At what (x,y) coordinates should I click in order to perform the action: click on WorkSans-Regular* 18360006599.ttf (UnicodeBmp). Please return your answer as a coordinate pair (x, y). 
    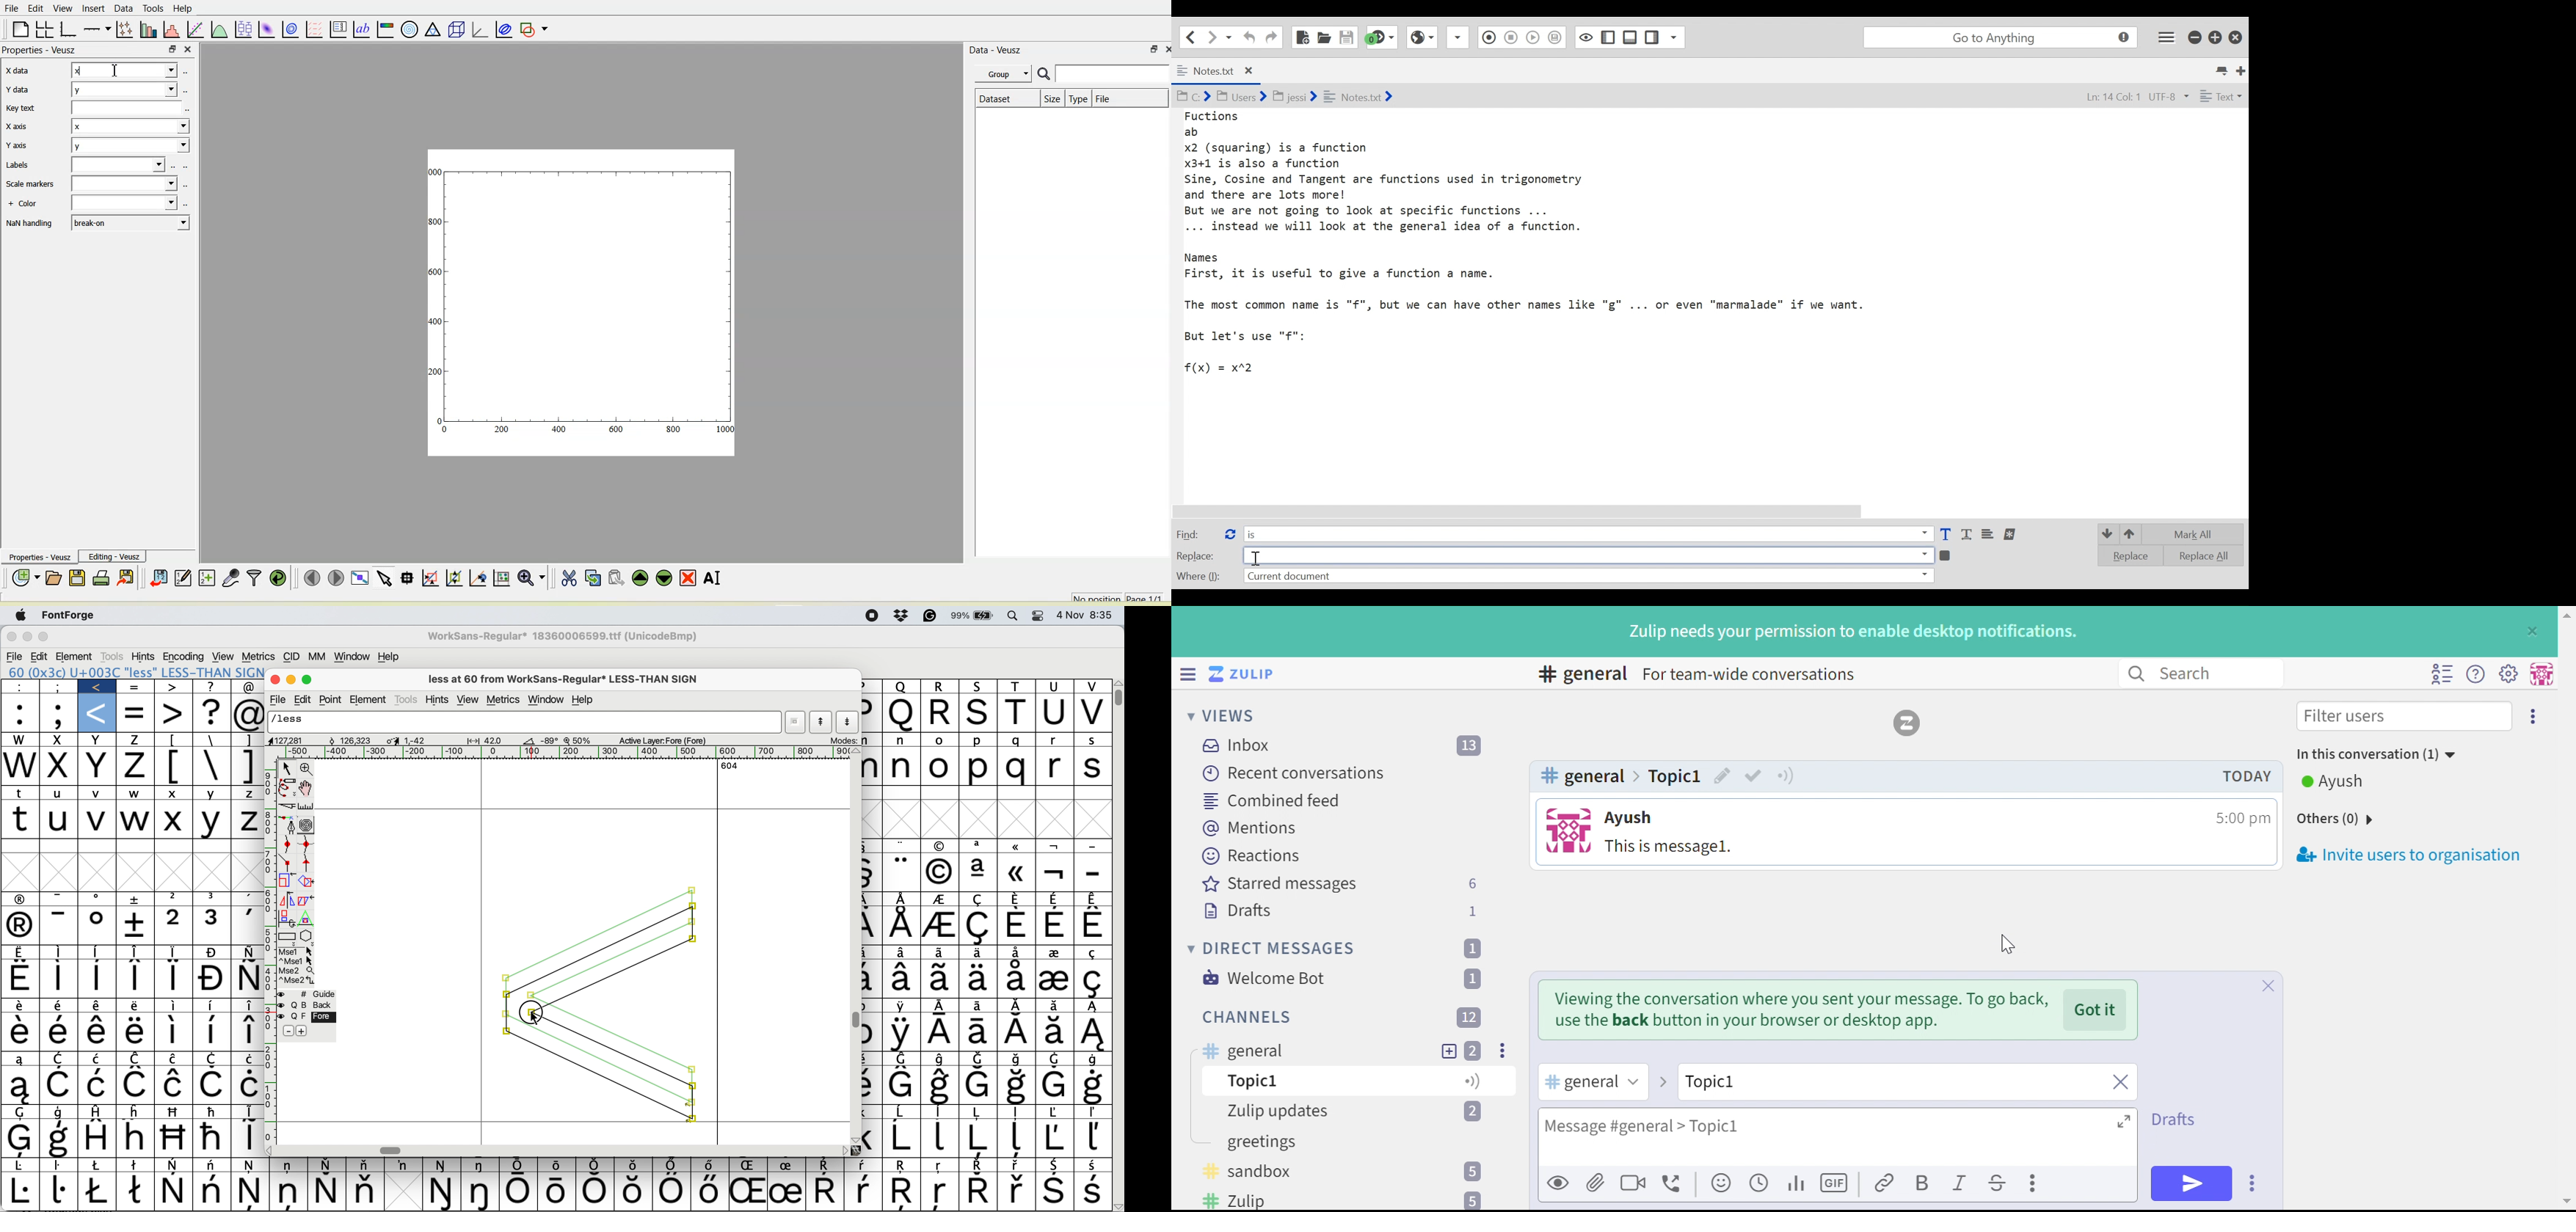
    Looking at the image, I should click on (565, 636).